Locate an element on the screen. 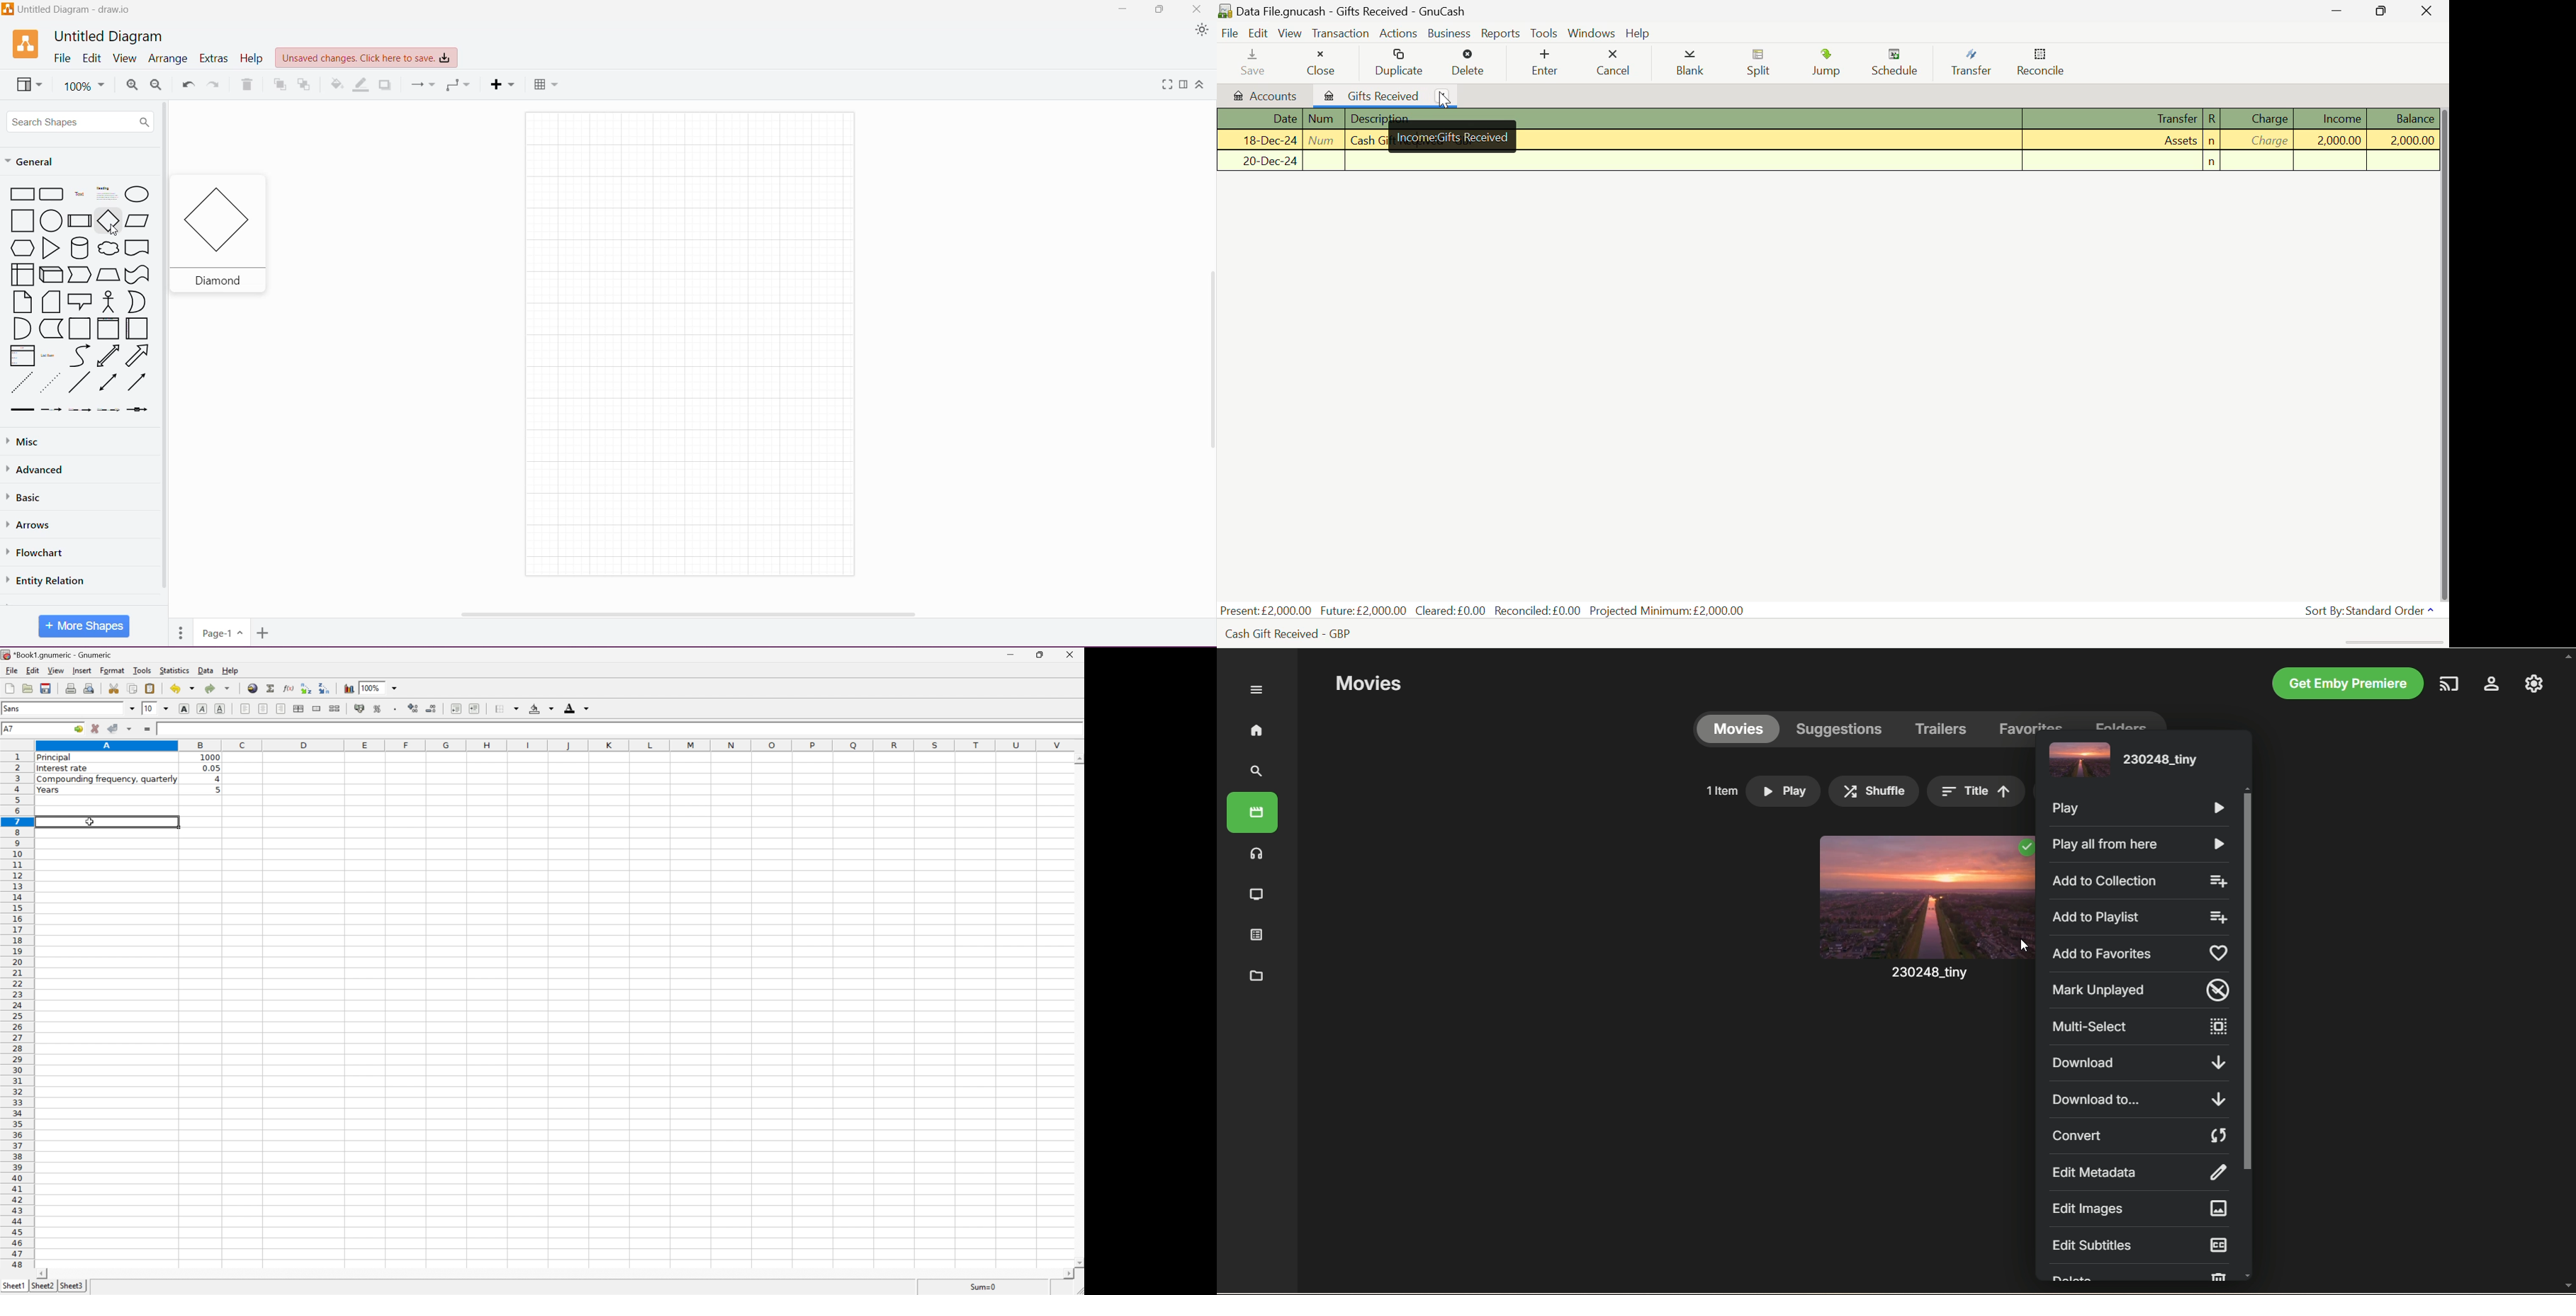 This screenshot has width=2576, height=1316. Align right is located at coordinates (281, 708).